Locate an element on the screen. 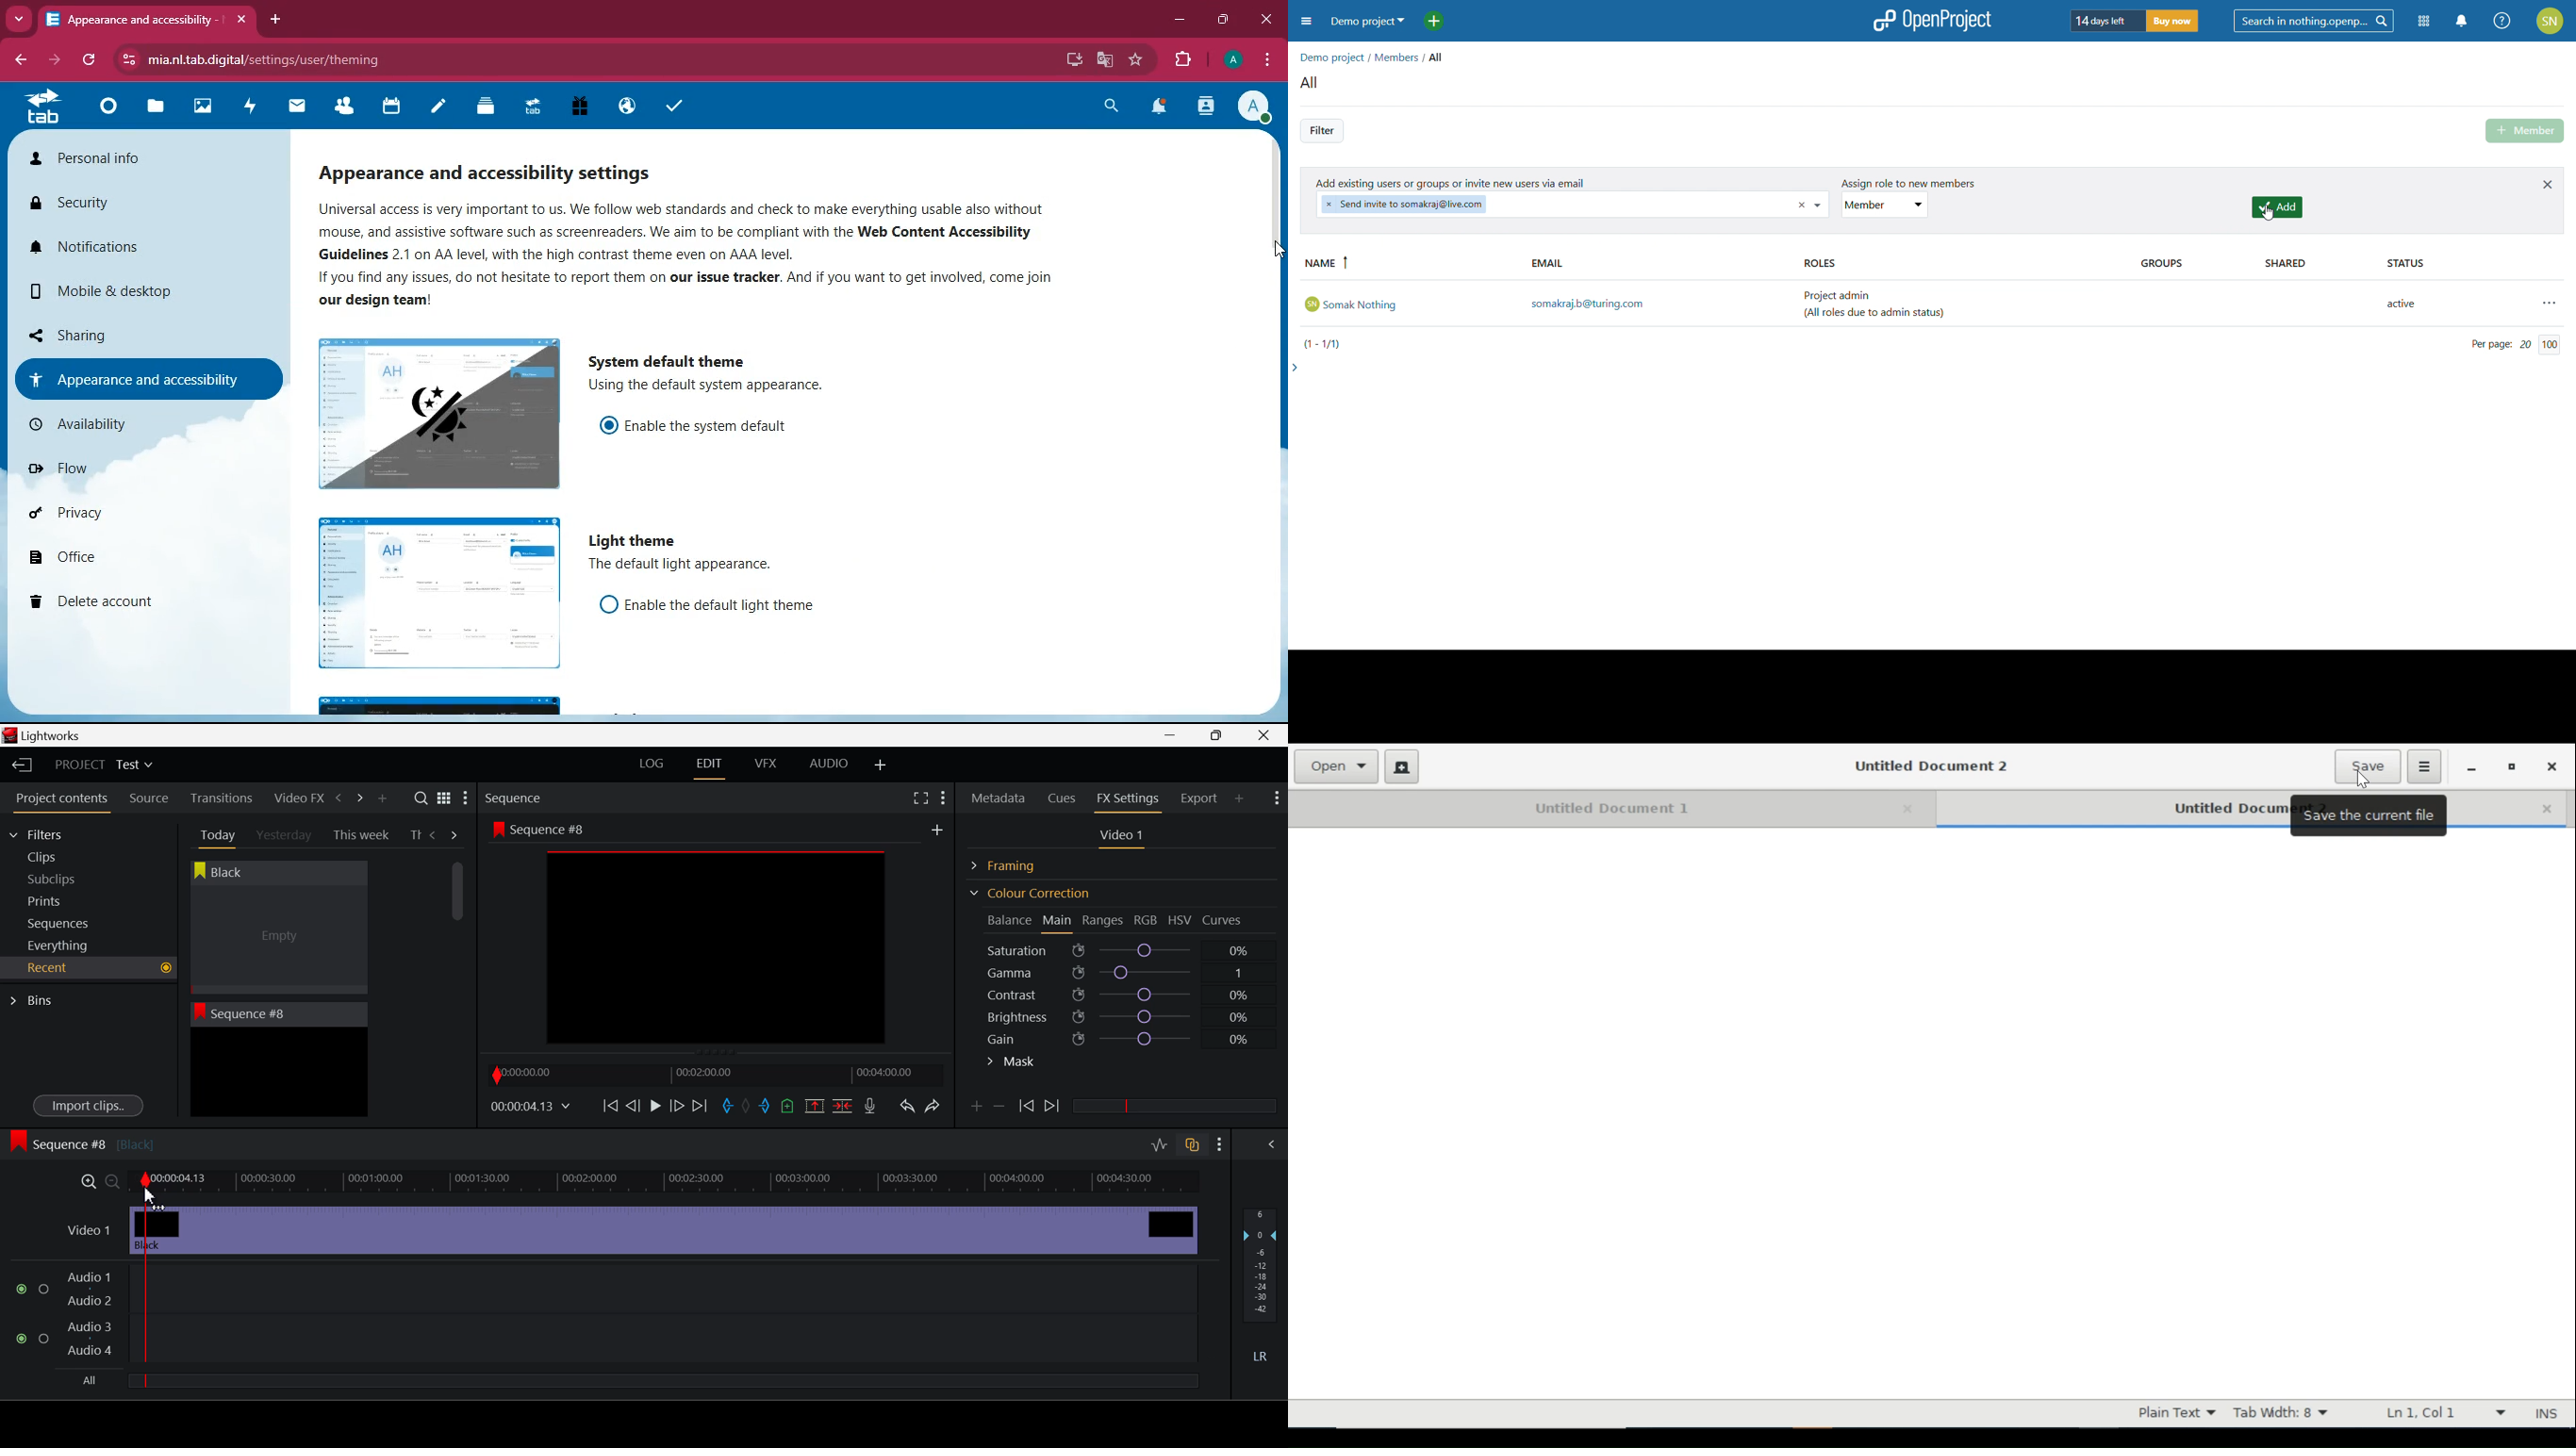  url is located at coordinates (274, 60).